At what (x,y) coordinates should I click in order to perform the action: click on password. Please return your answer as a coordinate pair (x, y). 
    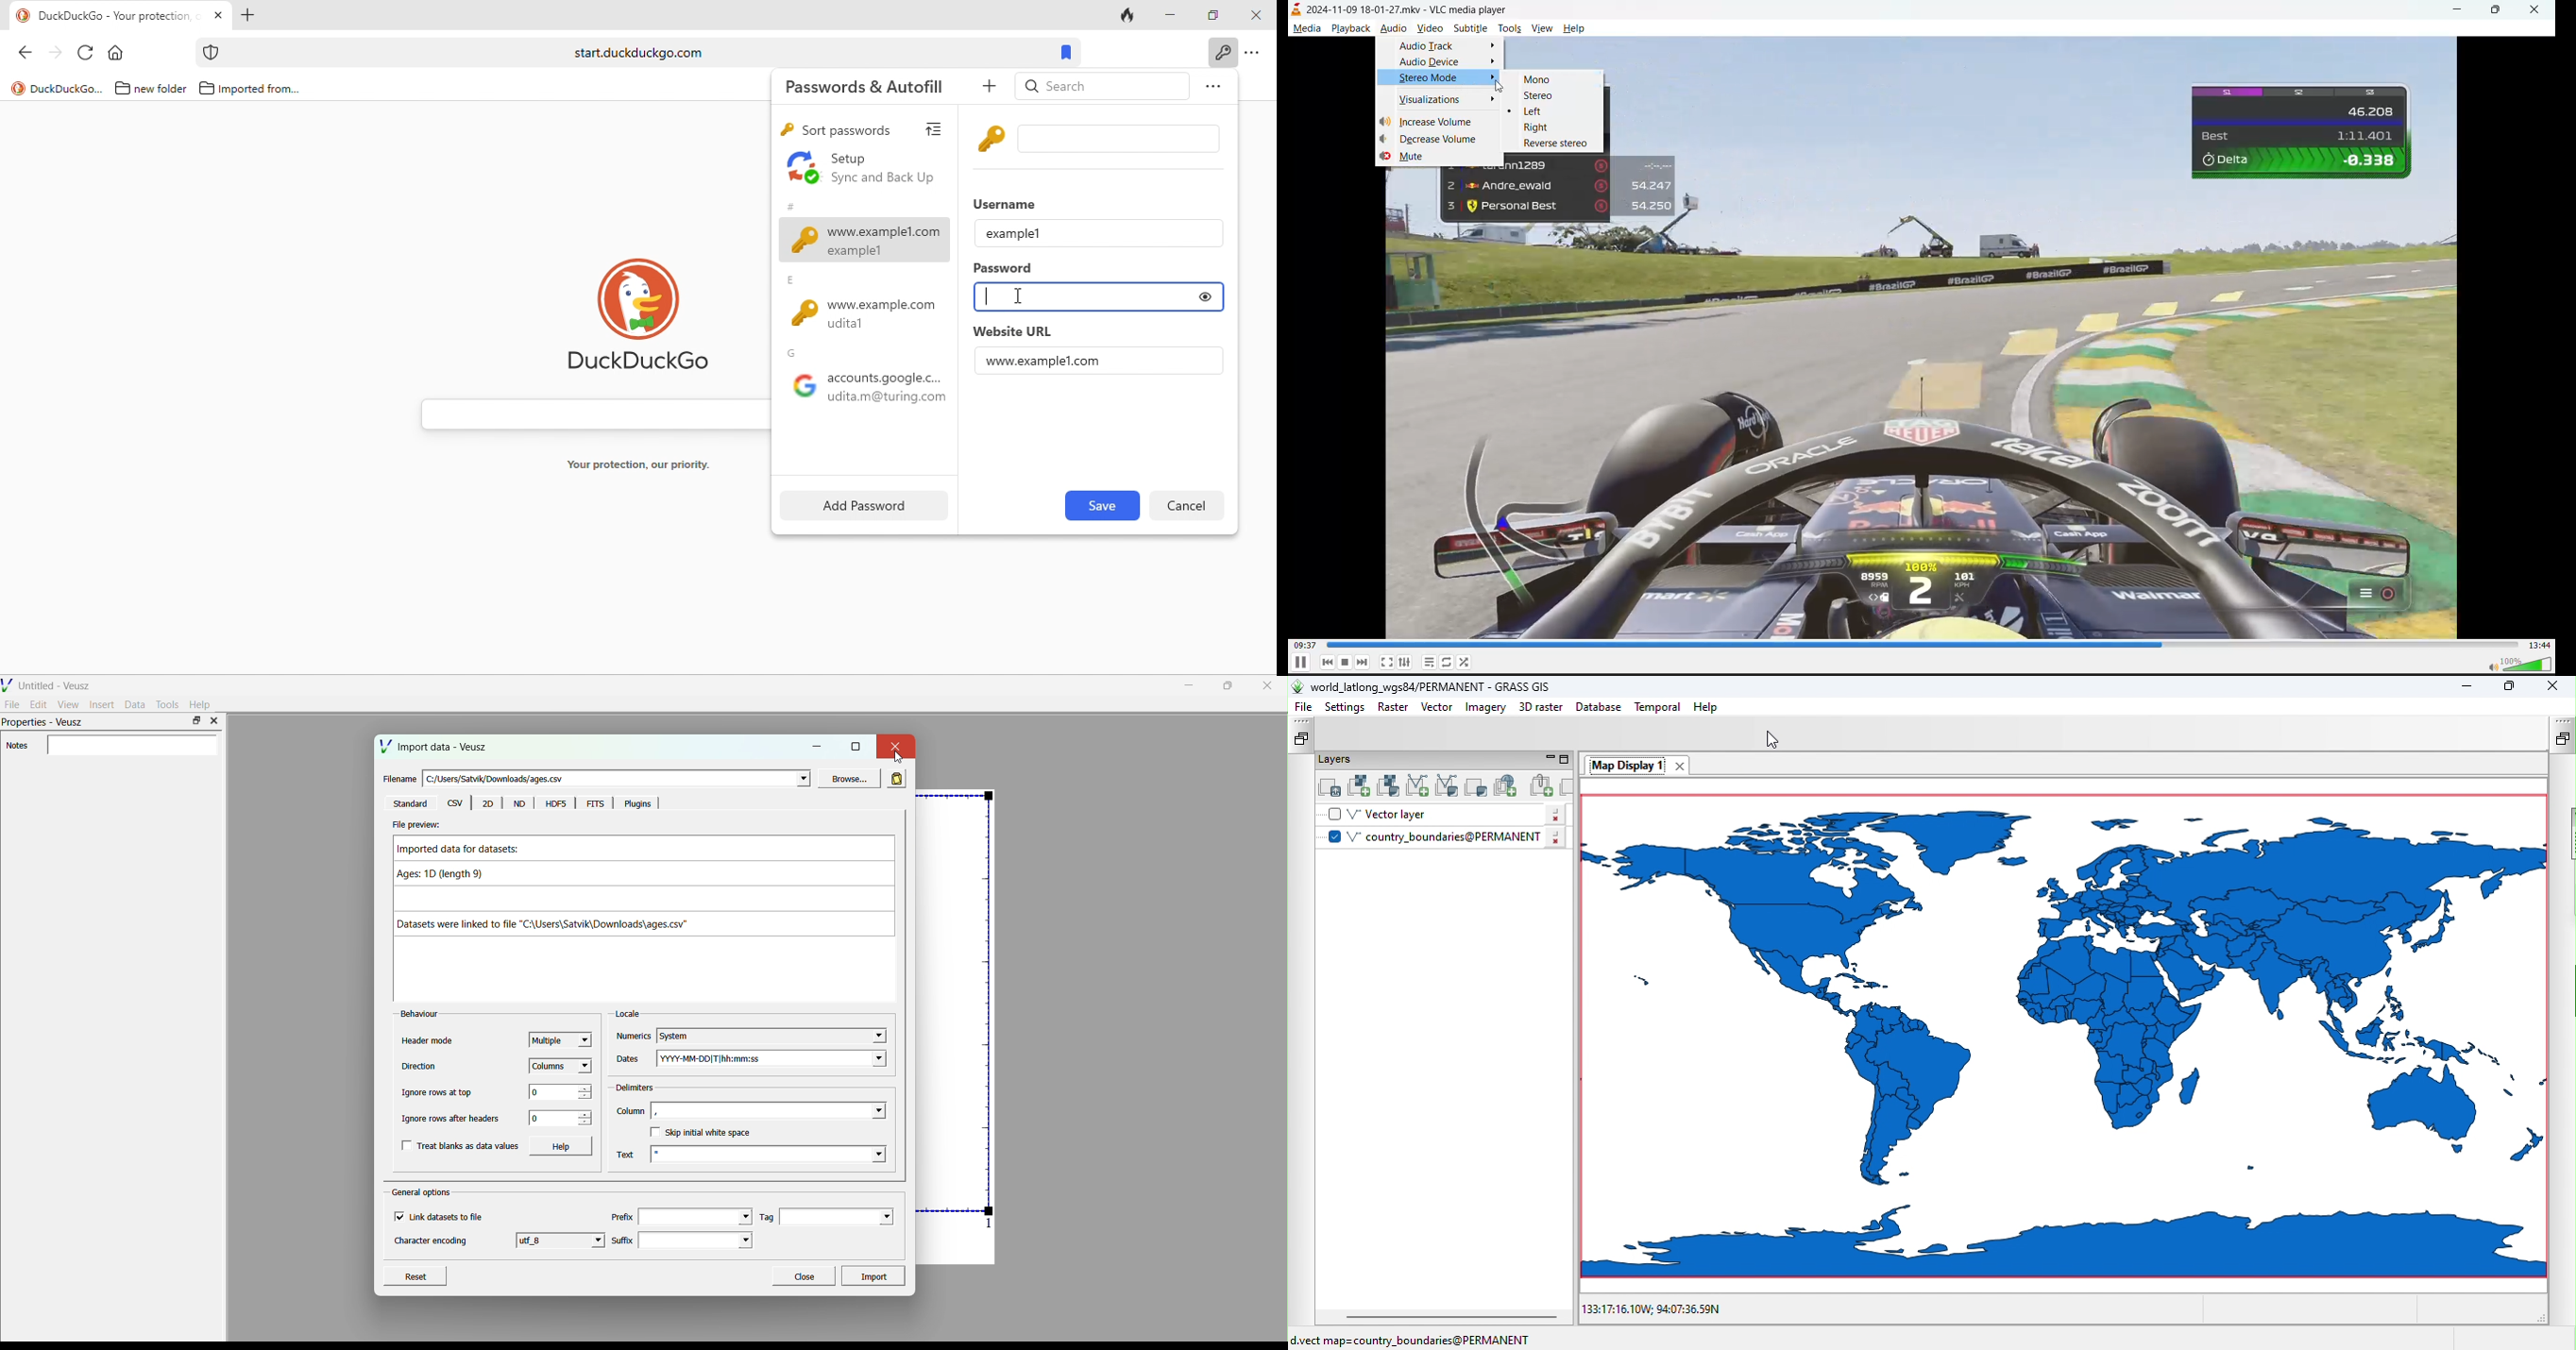
    Looking at the image, I should click on (1006, 270).